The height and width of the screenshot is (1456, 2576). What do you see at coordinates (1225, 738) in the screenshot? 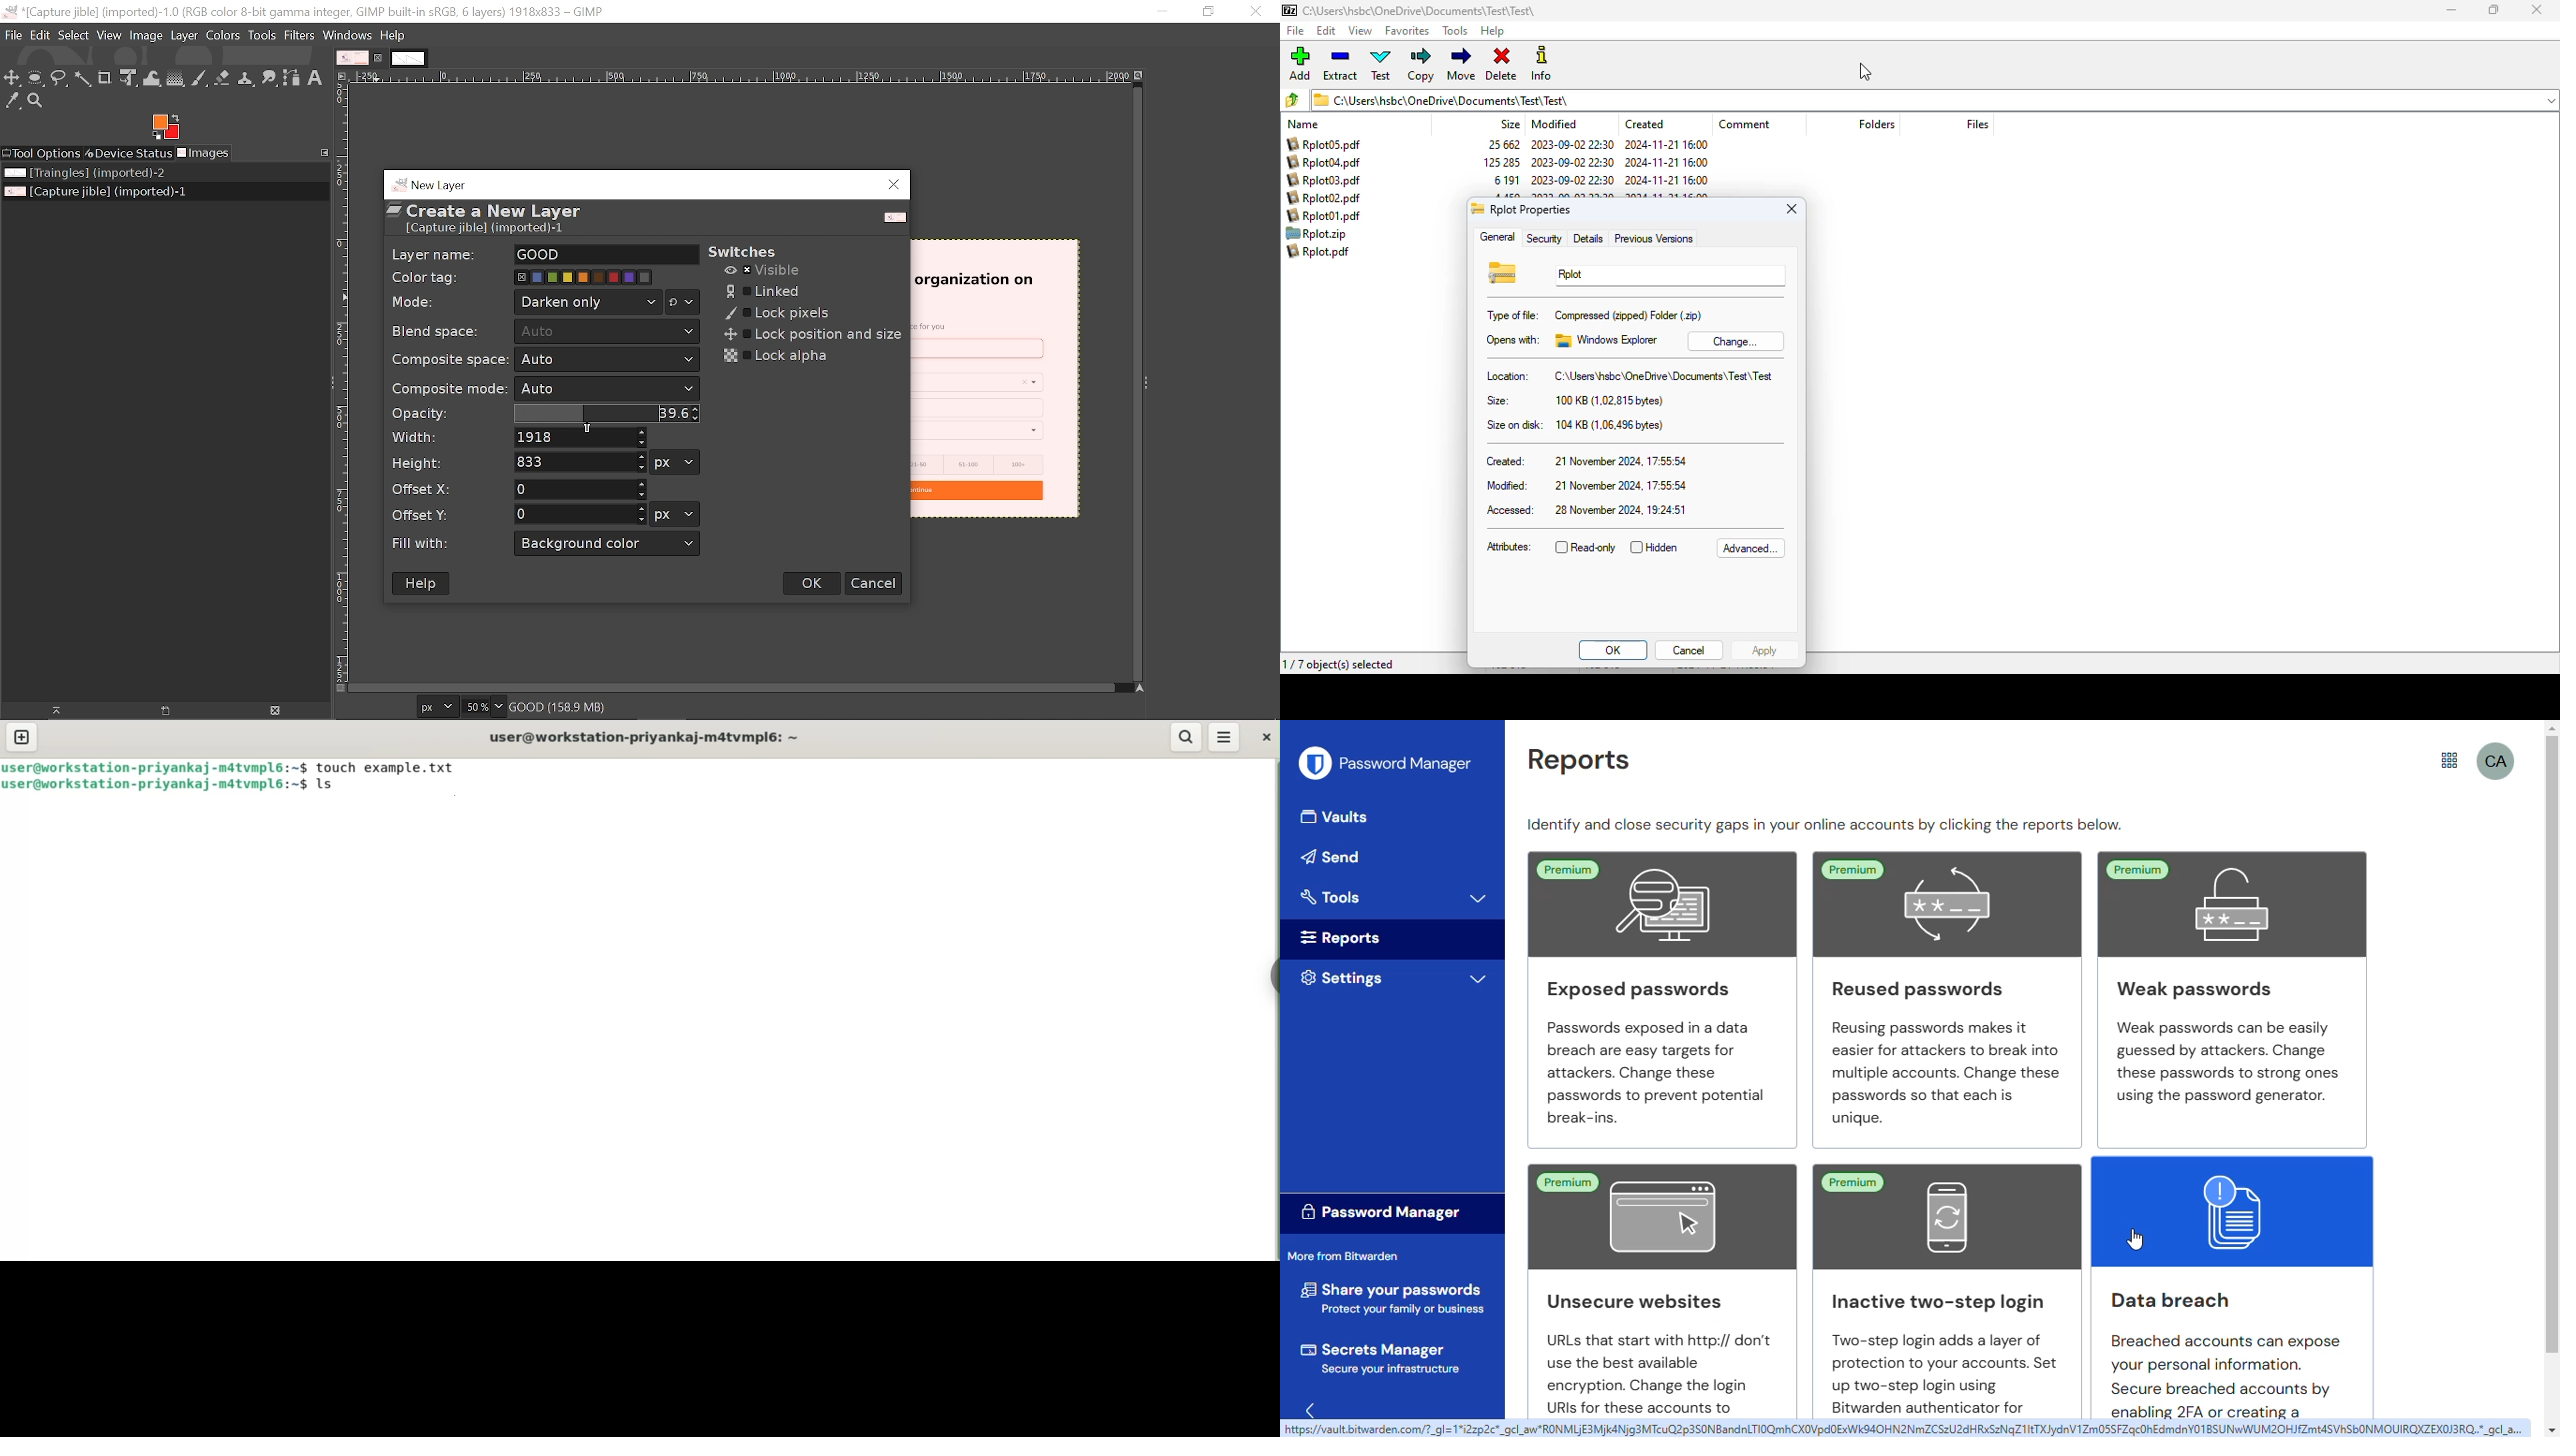
I see `menu` at bounding box center [1225, 738].